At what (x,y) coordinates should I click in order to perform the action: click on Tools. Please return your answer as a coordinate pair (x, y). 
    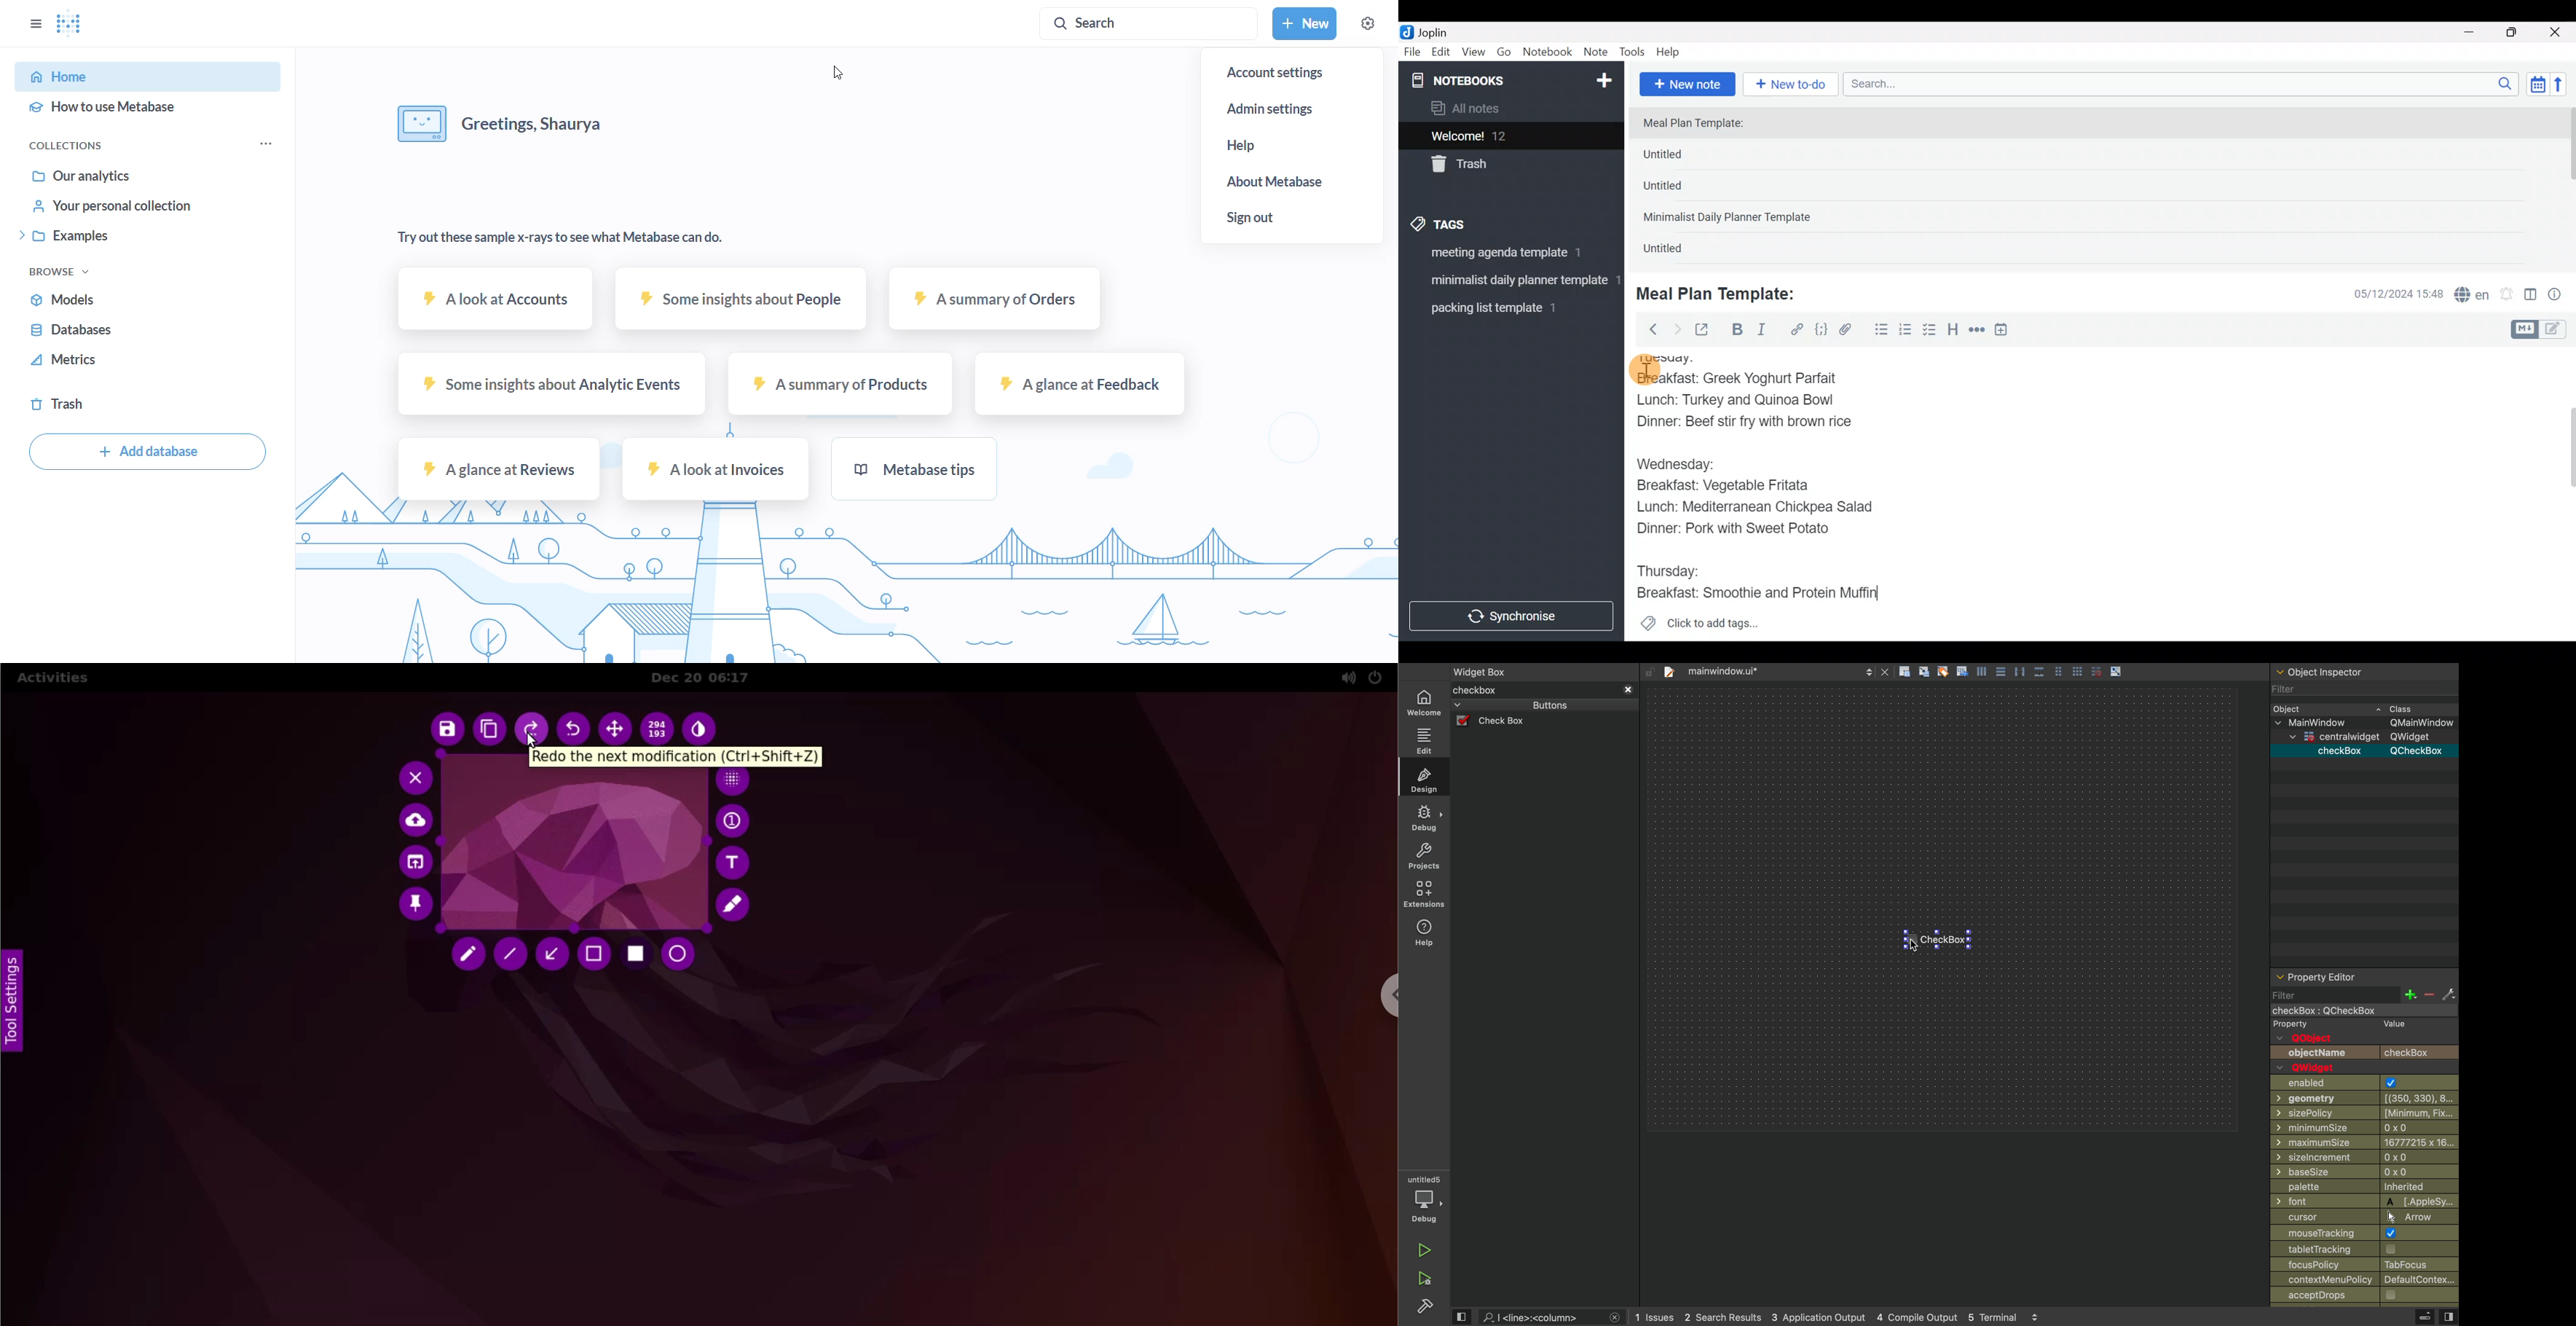
    Looking at the image, I should click on (1633, 53).